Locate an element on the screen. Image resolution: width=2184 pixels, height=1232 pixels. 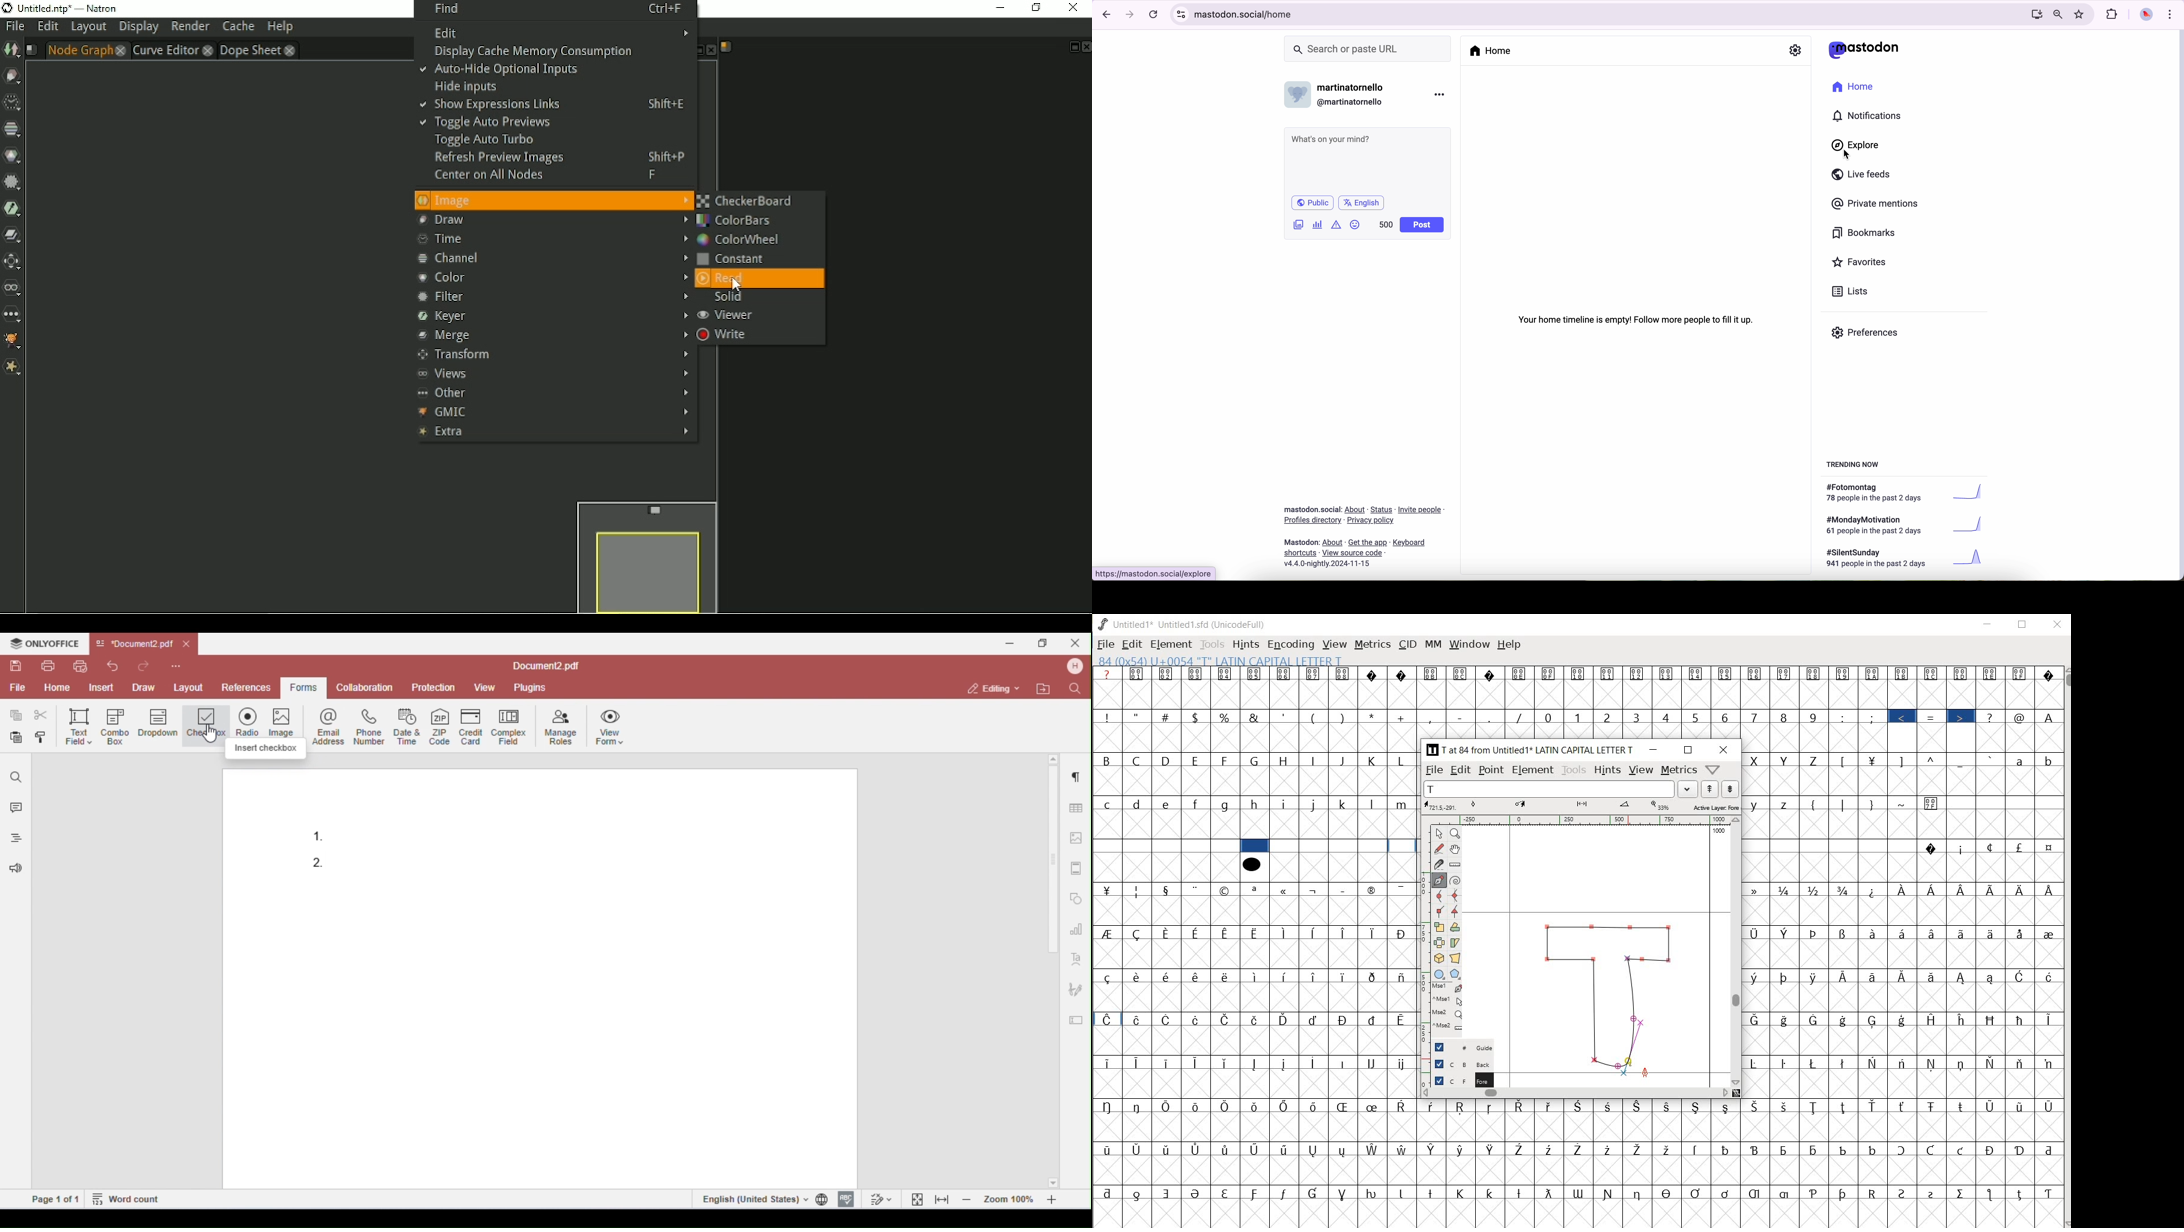
Symbol is located at coordinates (1905, 1020).